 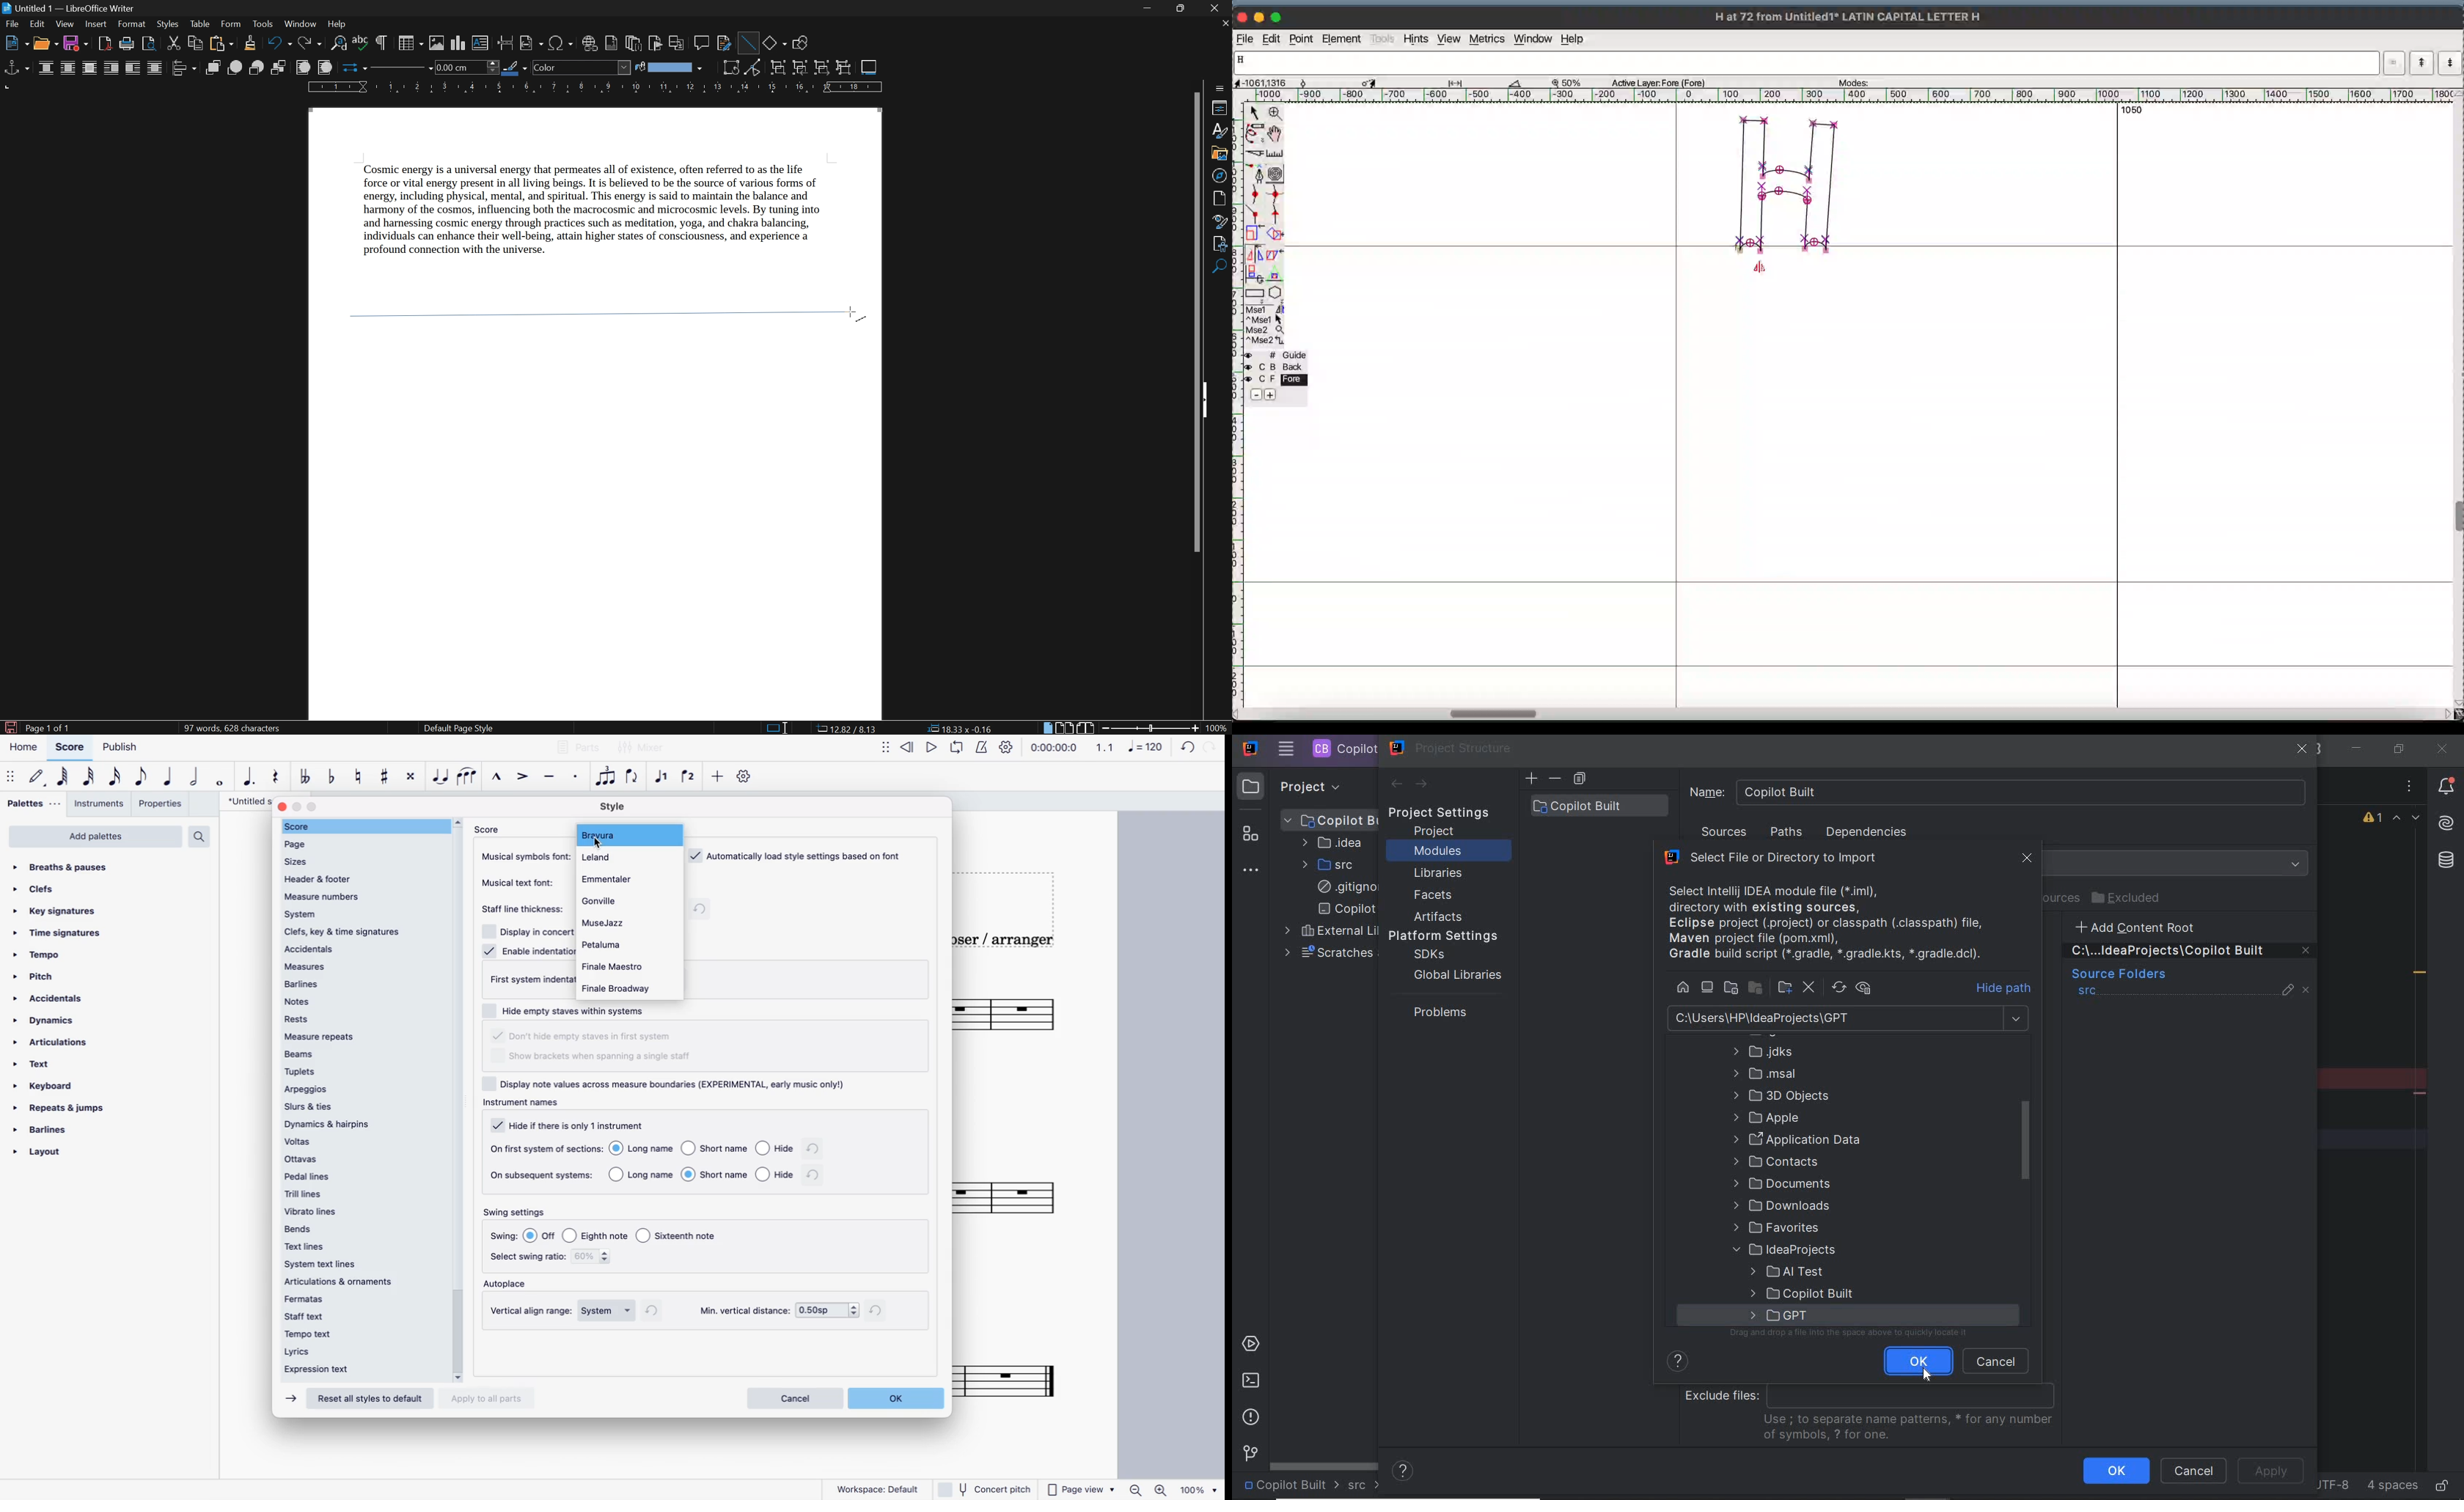 What do you see at coordinates (69, 745) in the screenshot?
I see `Score` at bounding box center [69, 745].